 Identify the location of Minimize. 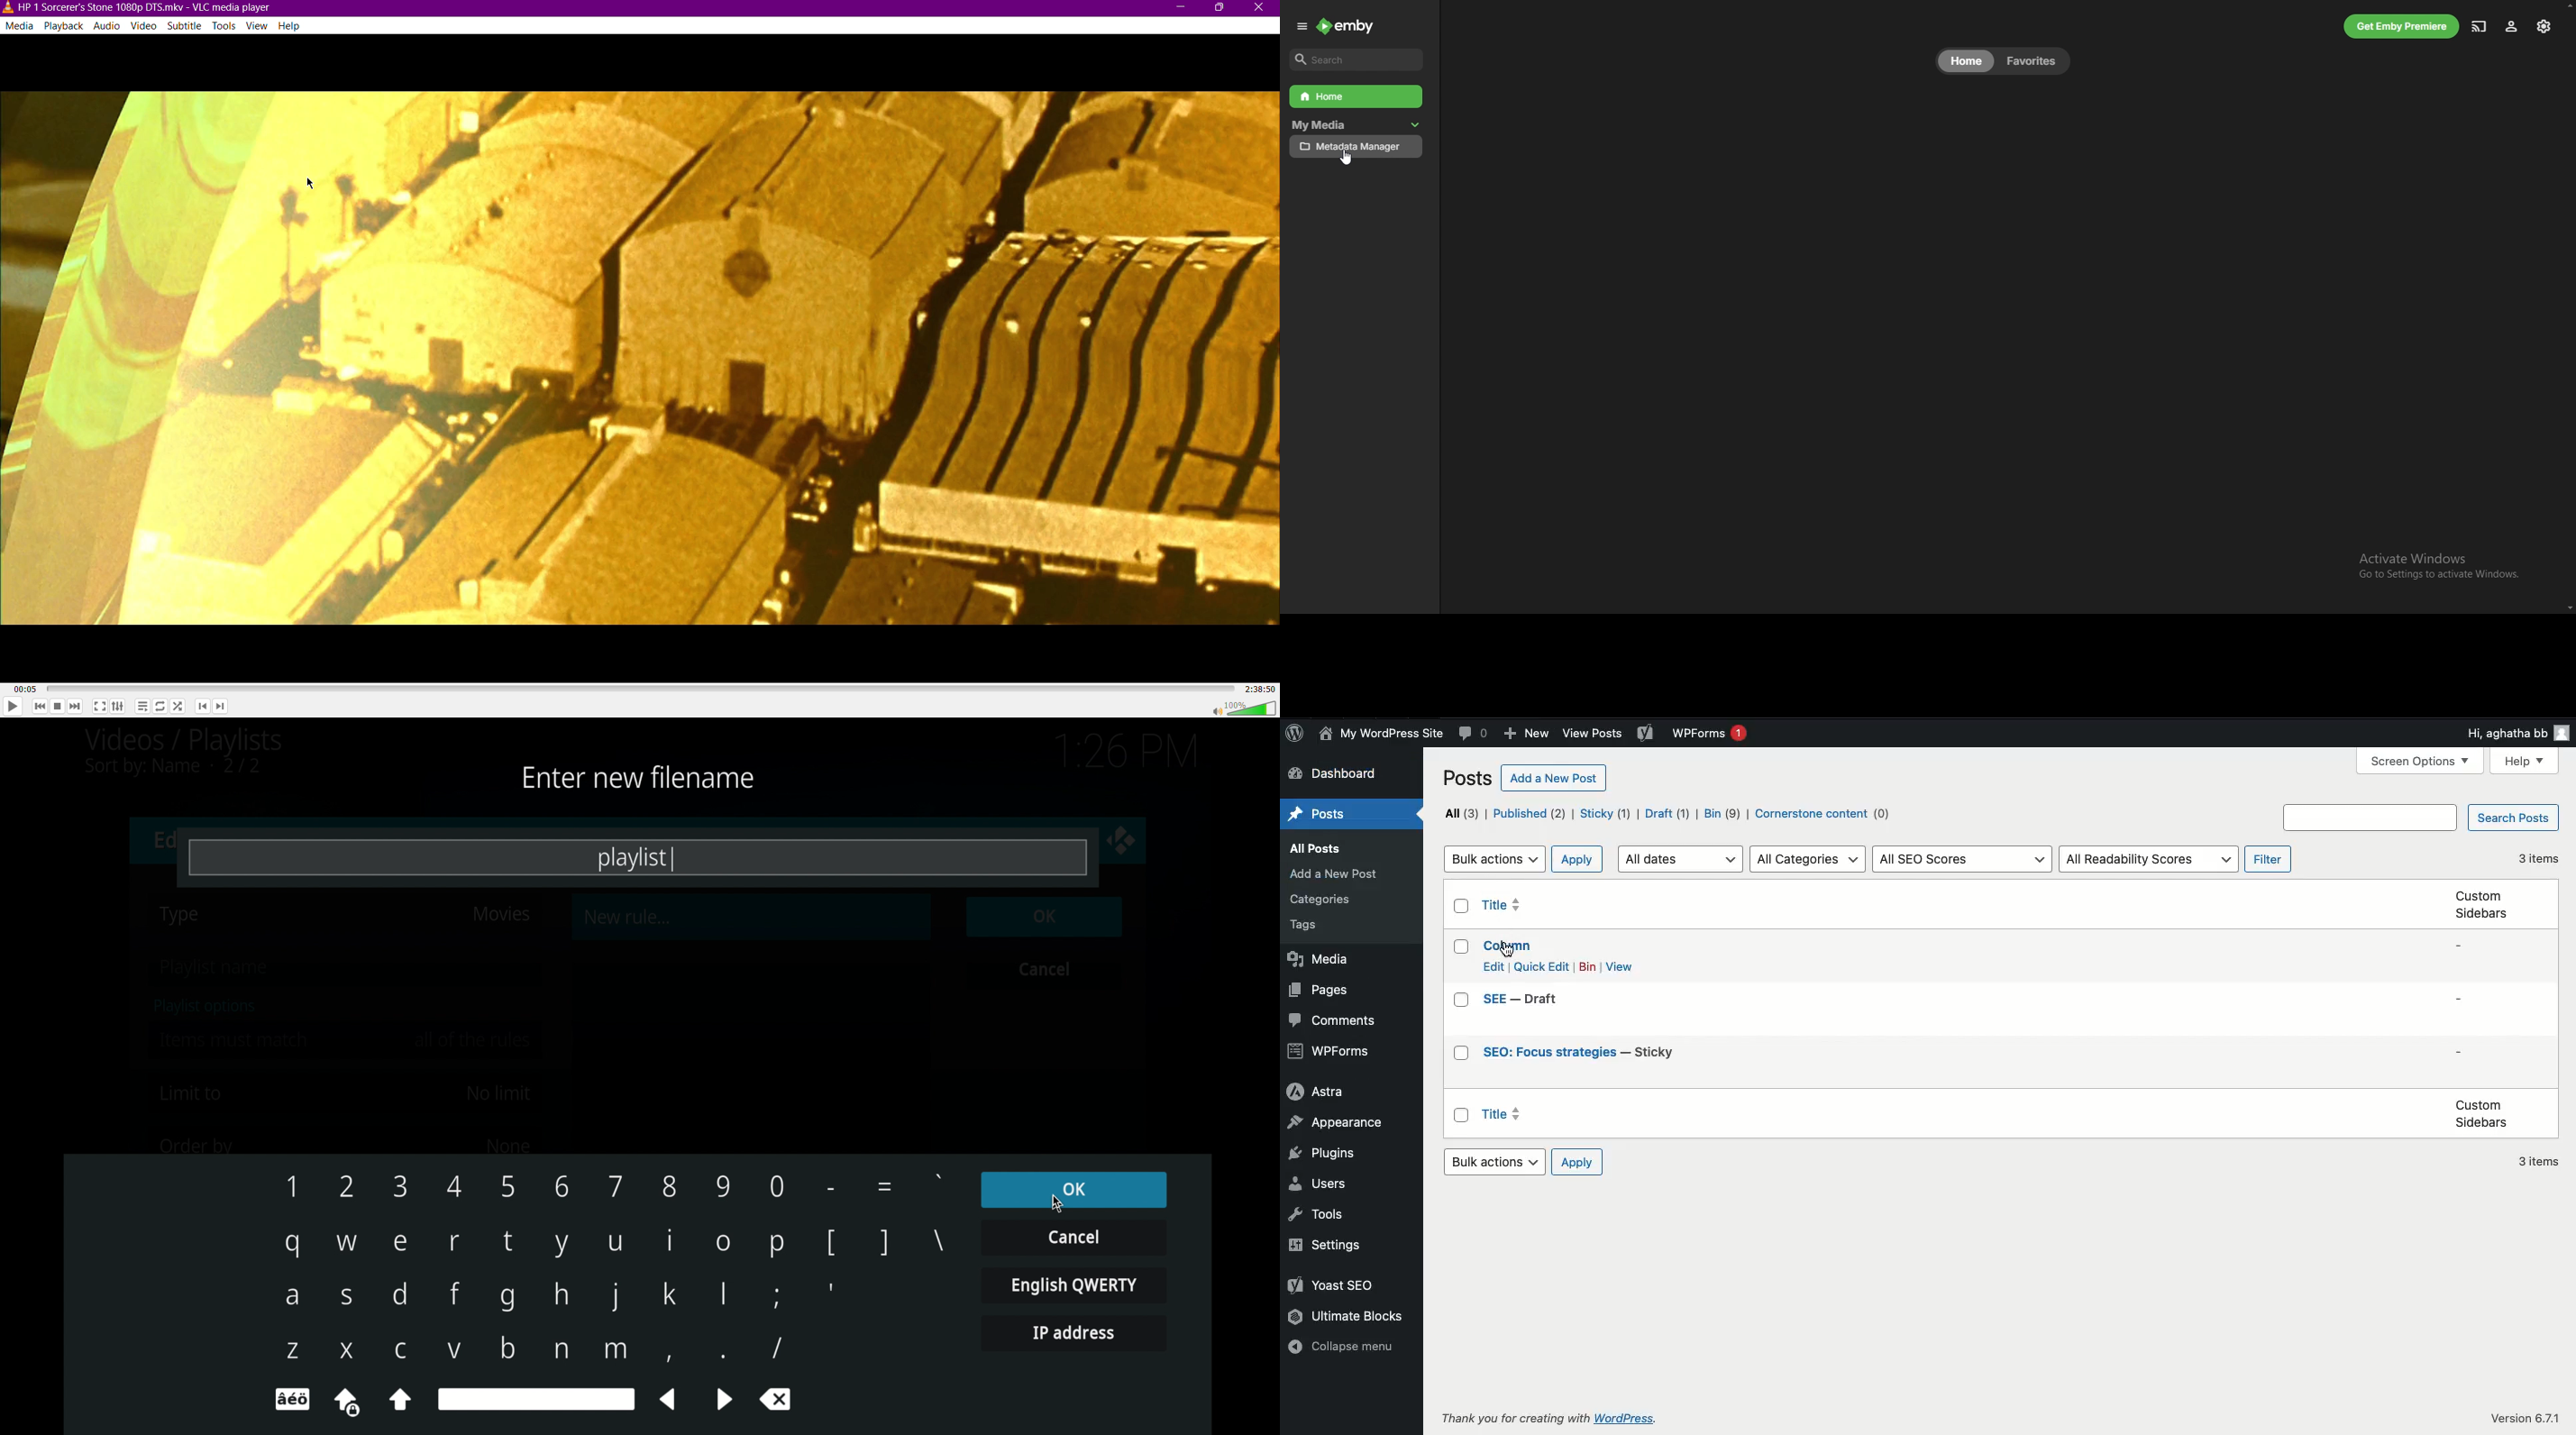
(1184, 8).